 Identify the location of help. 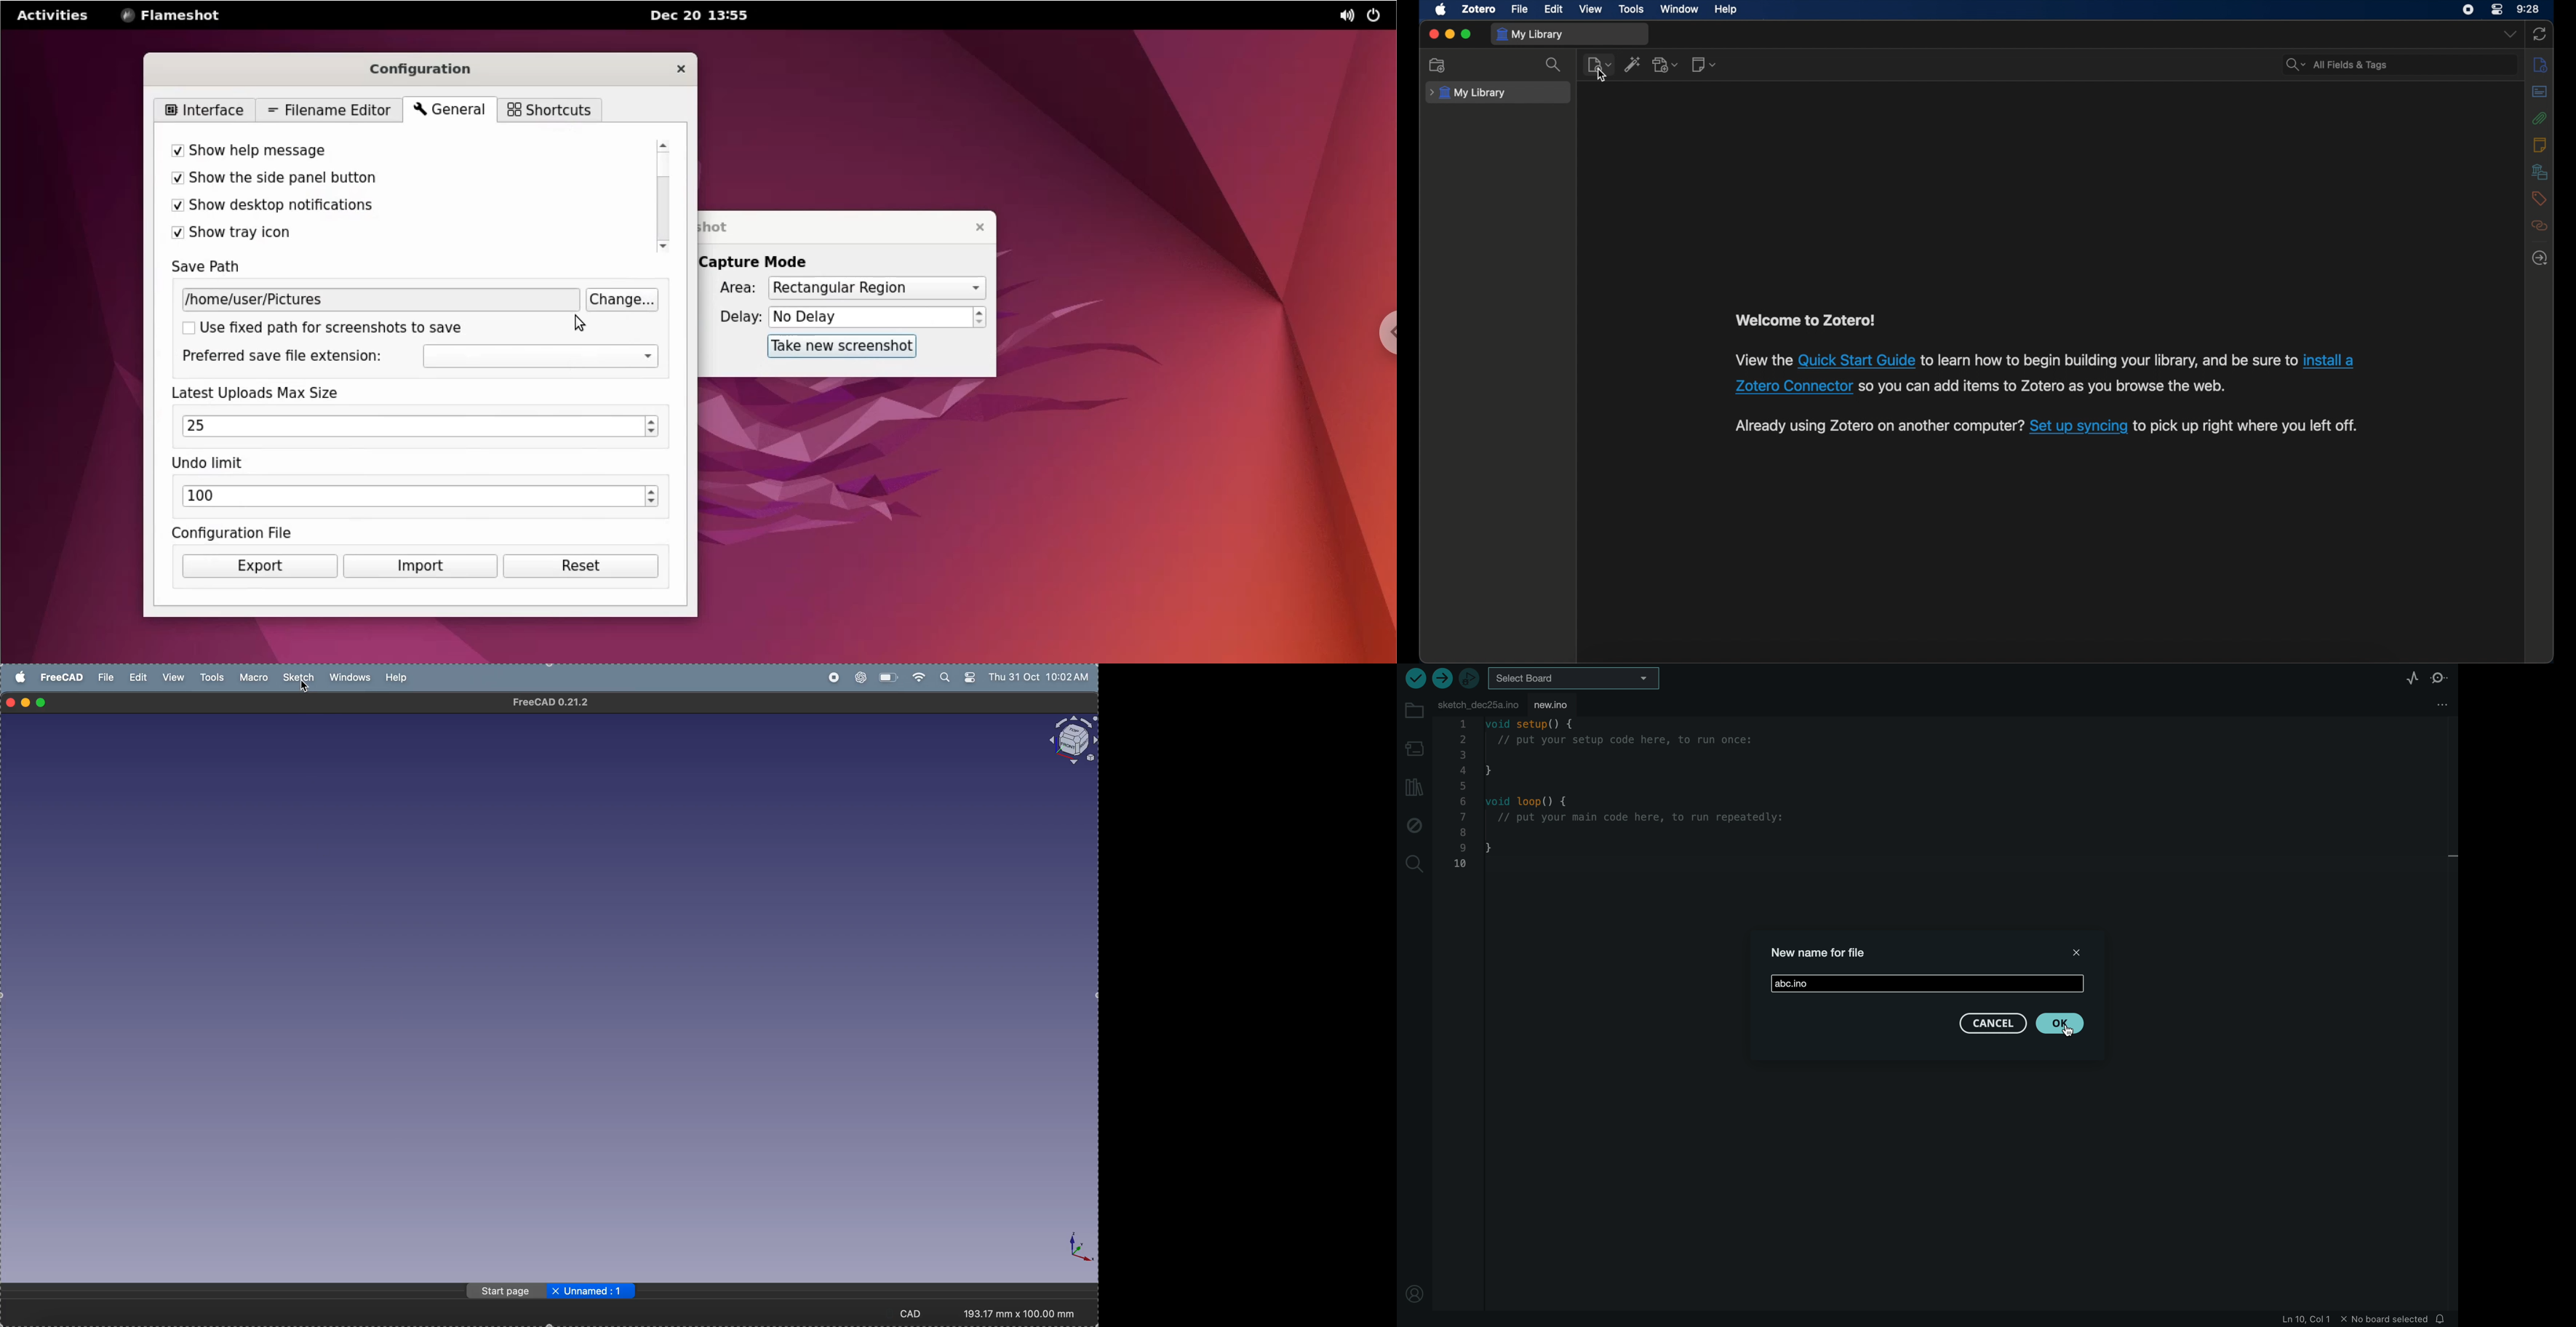
(398, 677).